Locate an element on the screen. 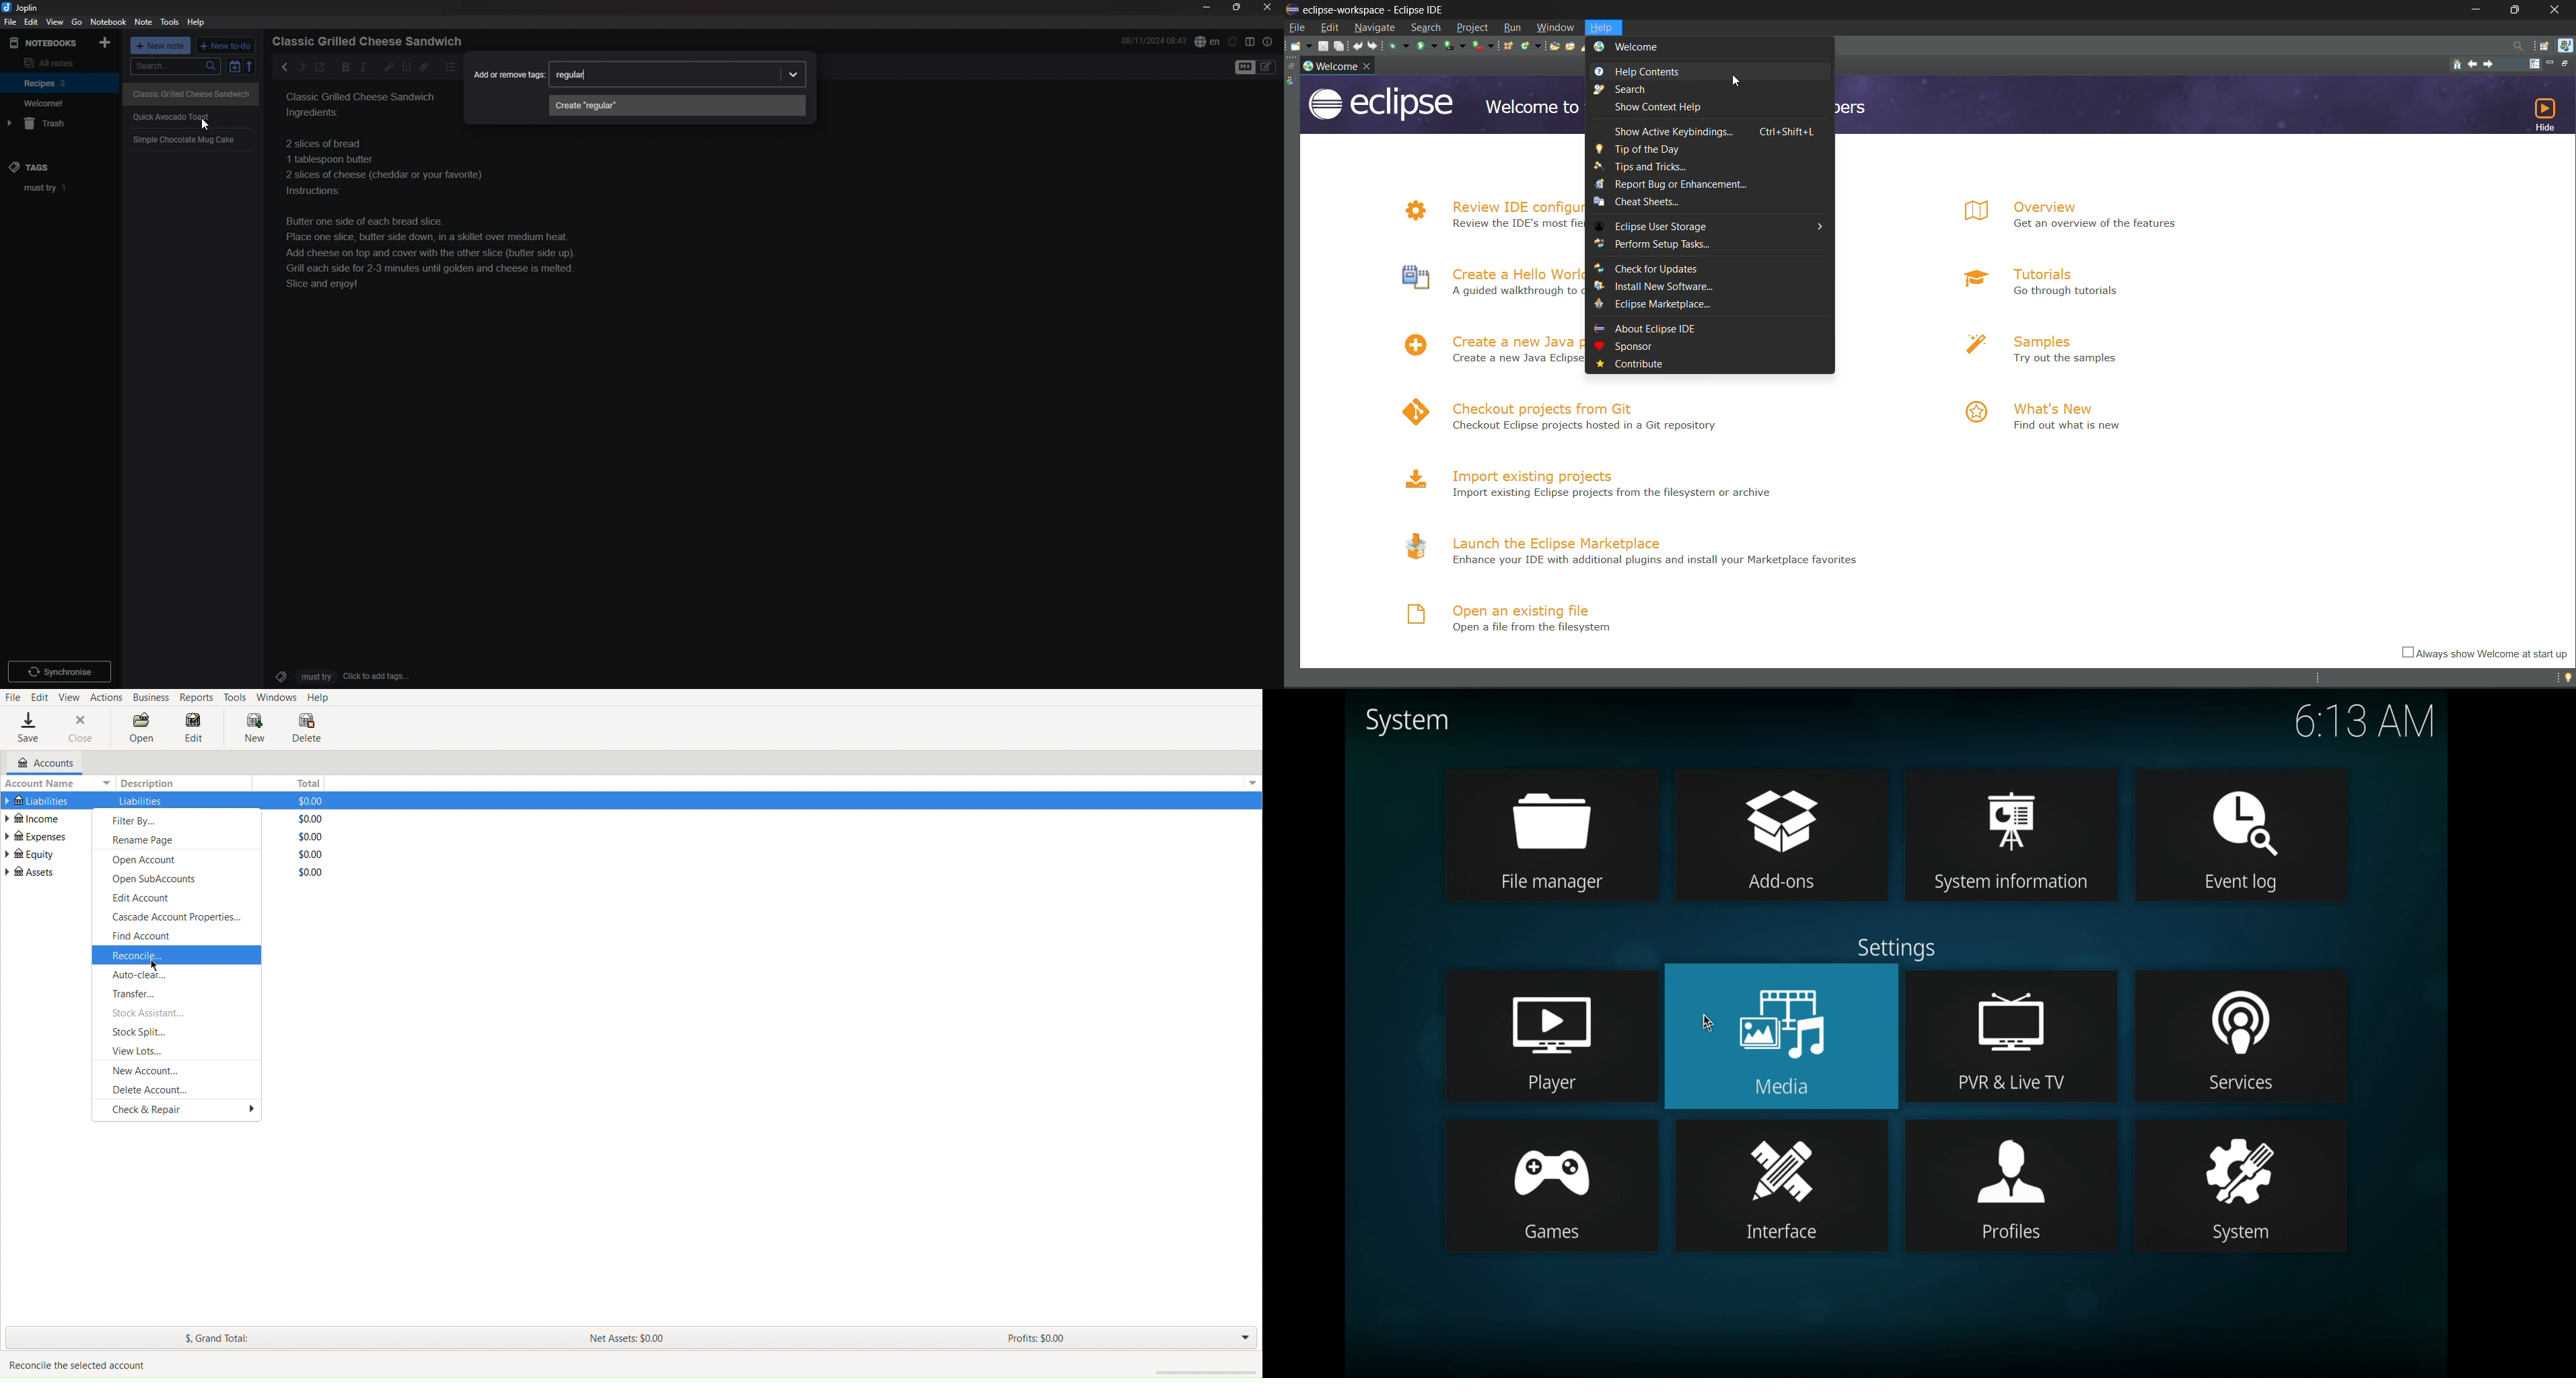  notebook is located at coordinates (60, 82).